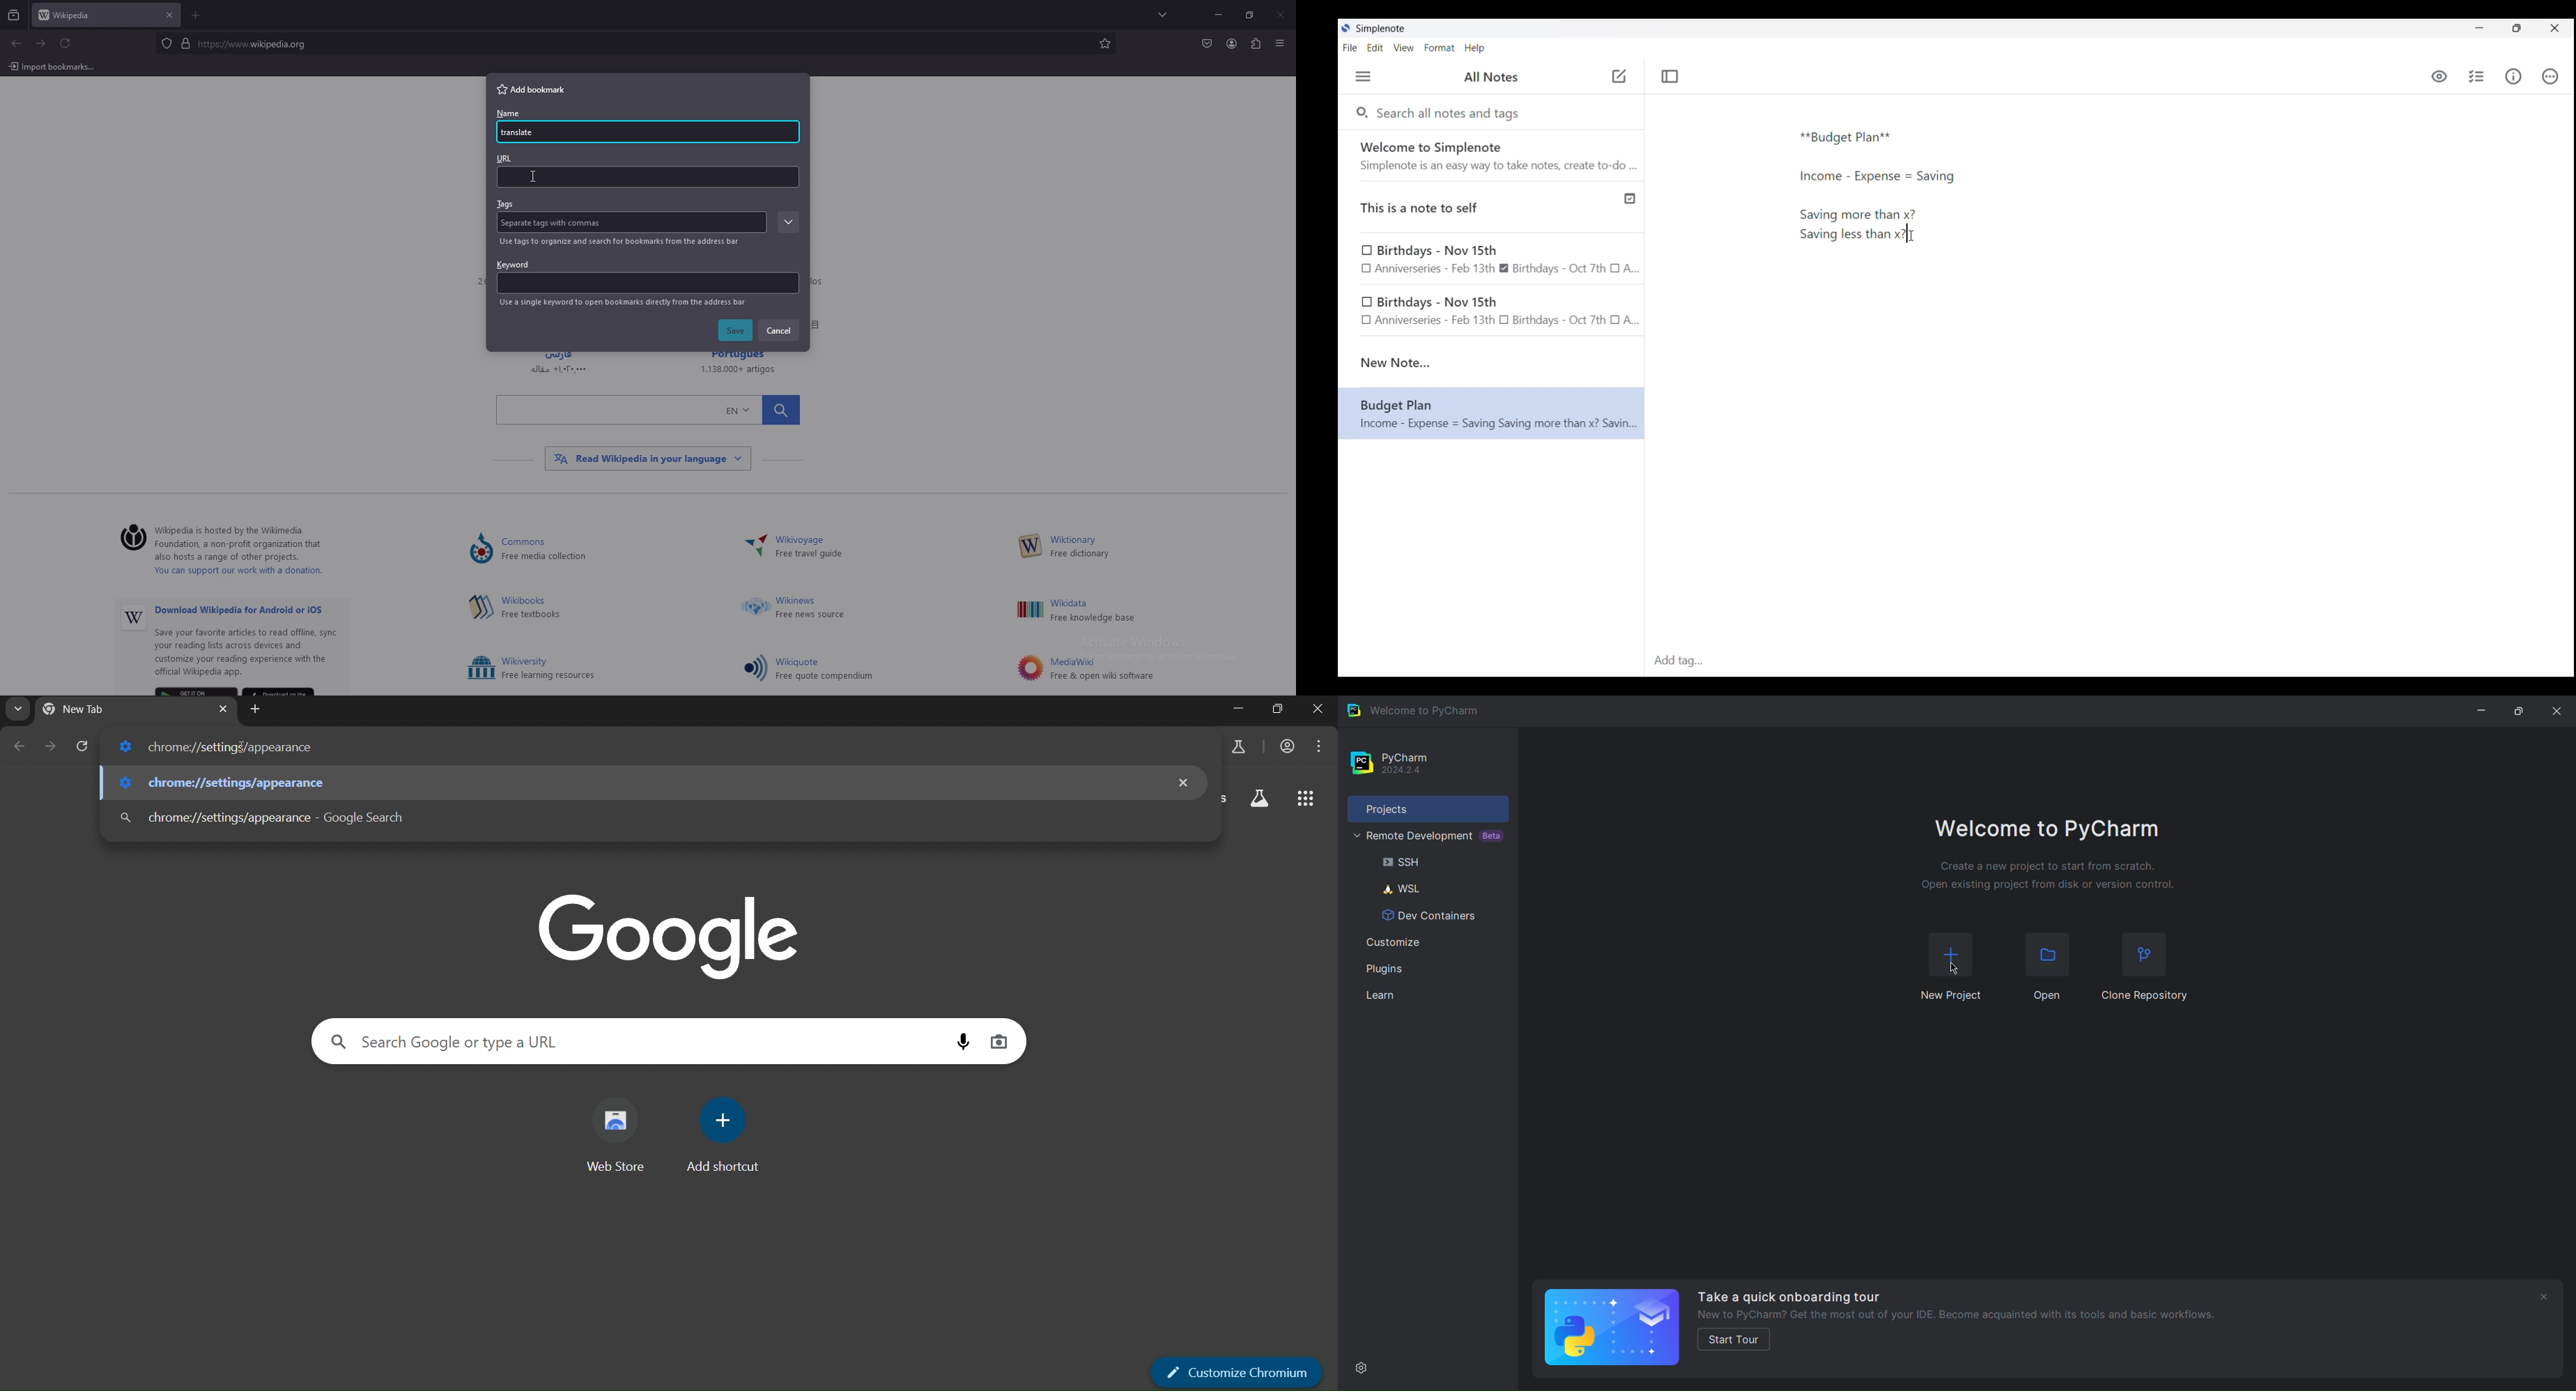  I want to click on cursor, so click(532, 177).